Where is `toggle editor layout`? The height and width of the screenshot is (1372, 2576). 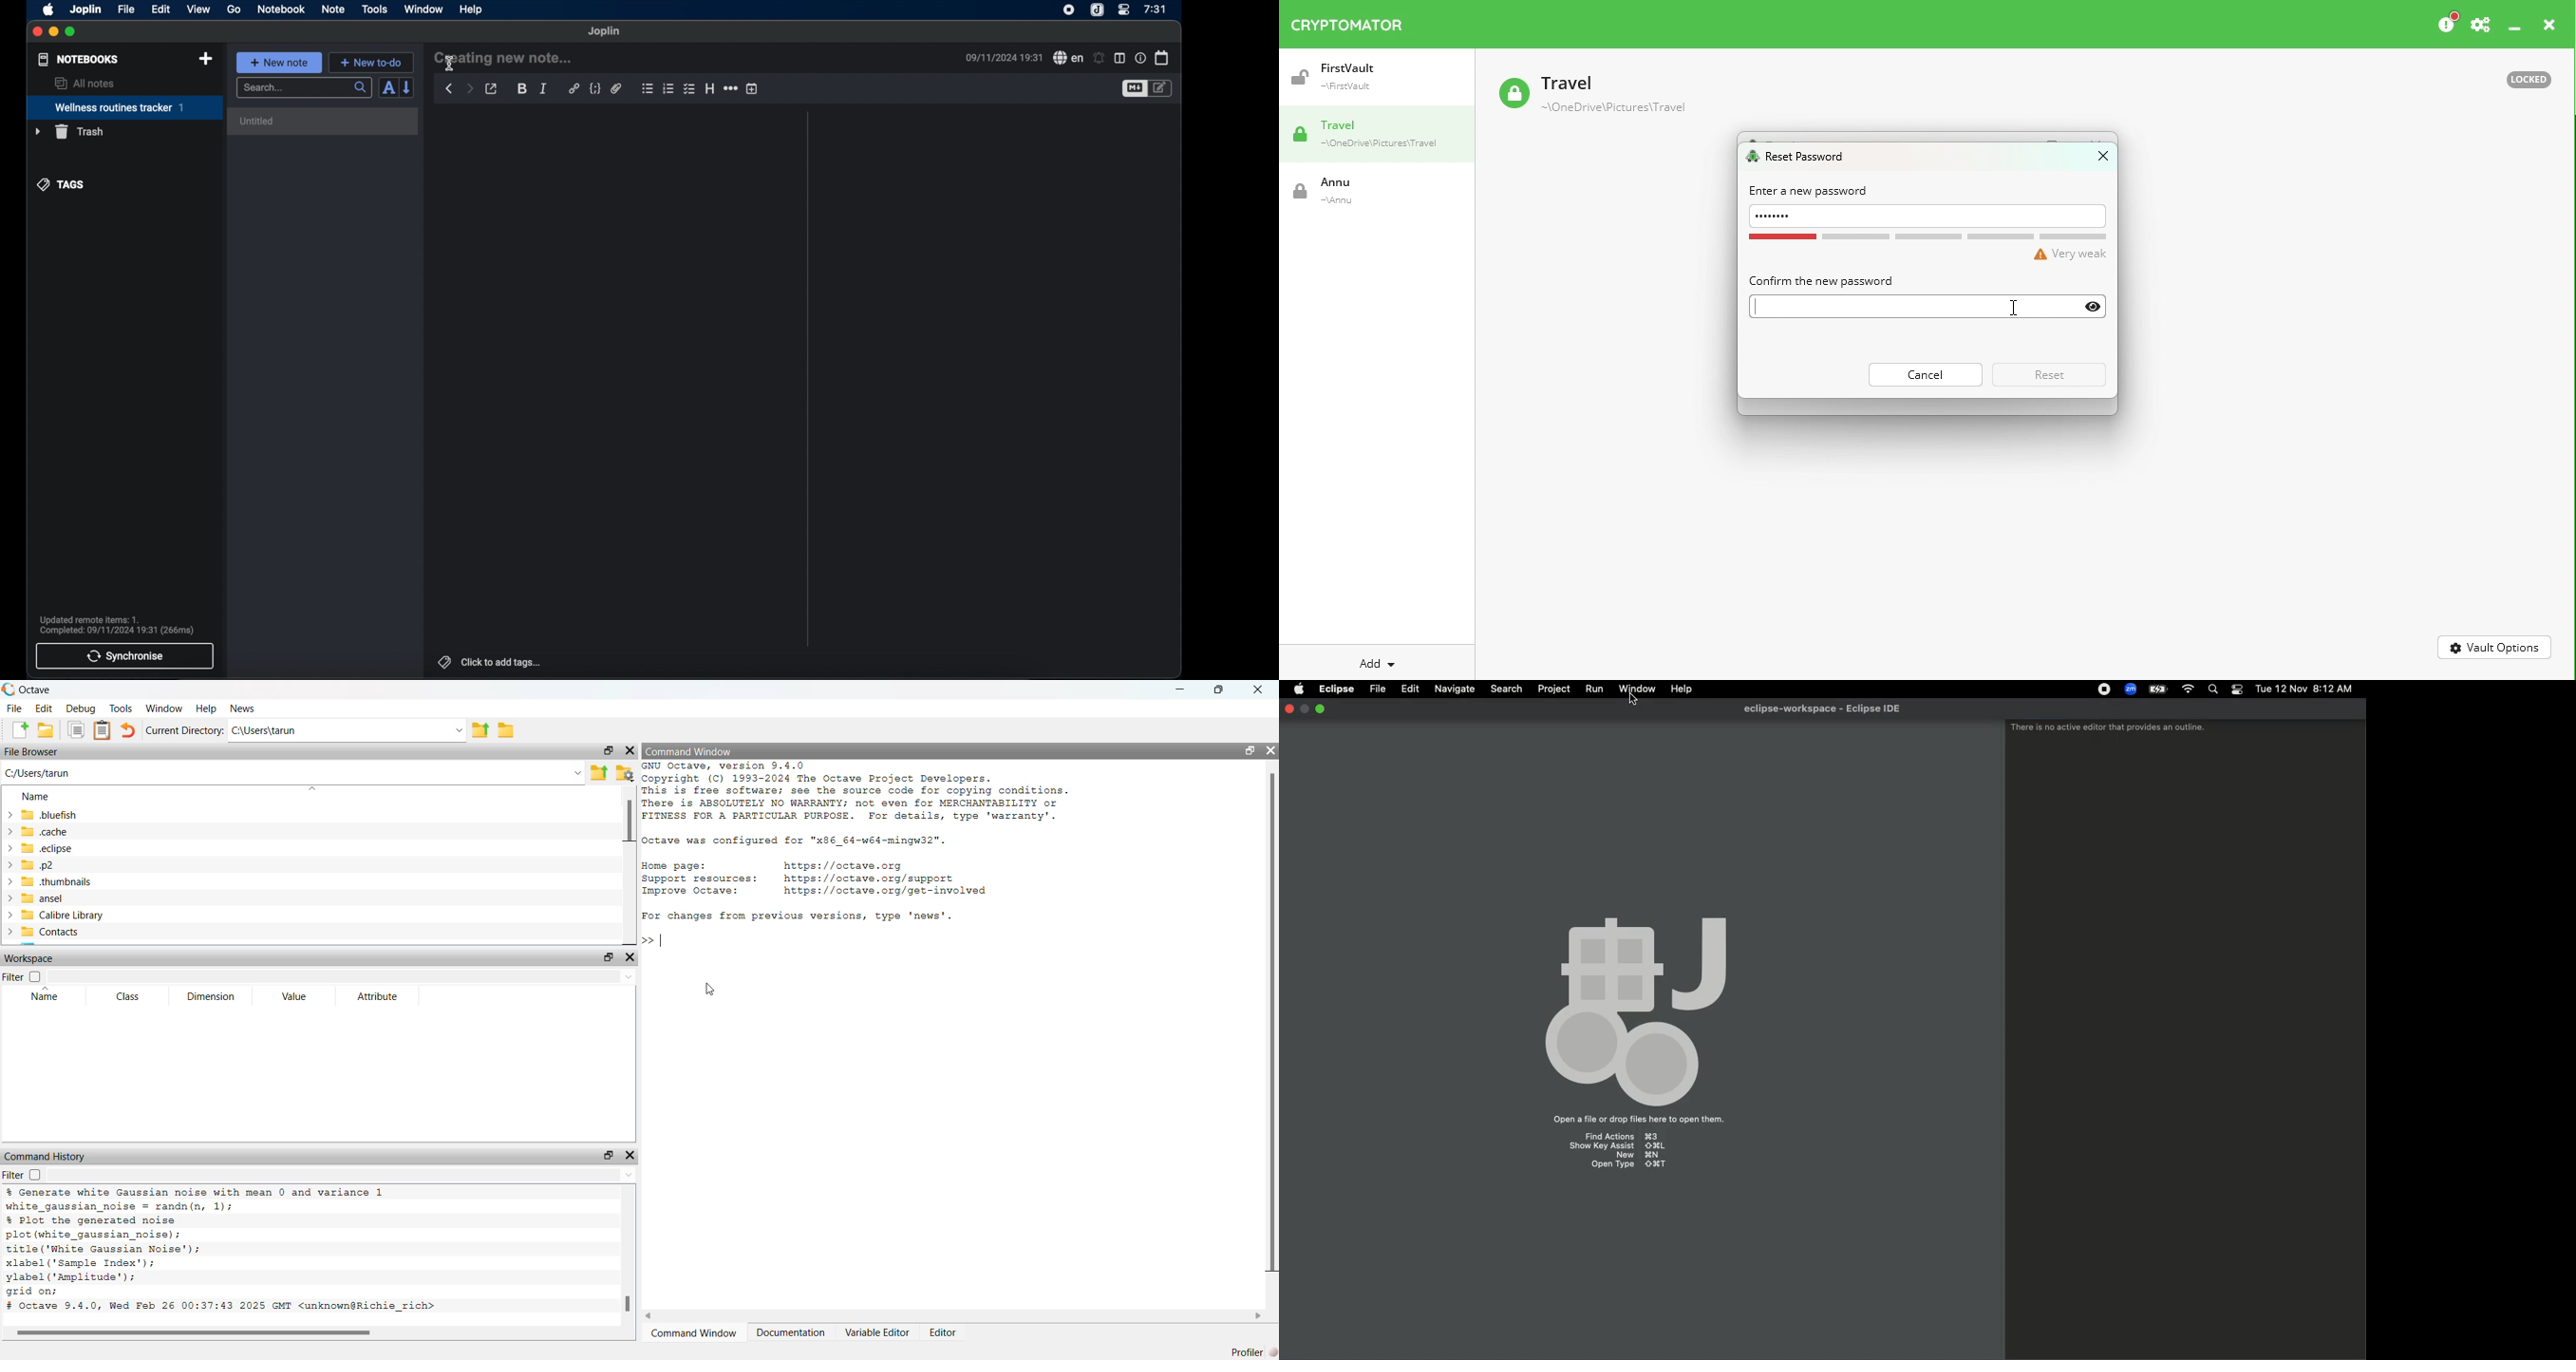
toggle editor layout is located at coordinates (1120, 58).